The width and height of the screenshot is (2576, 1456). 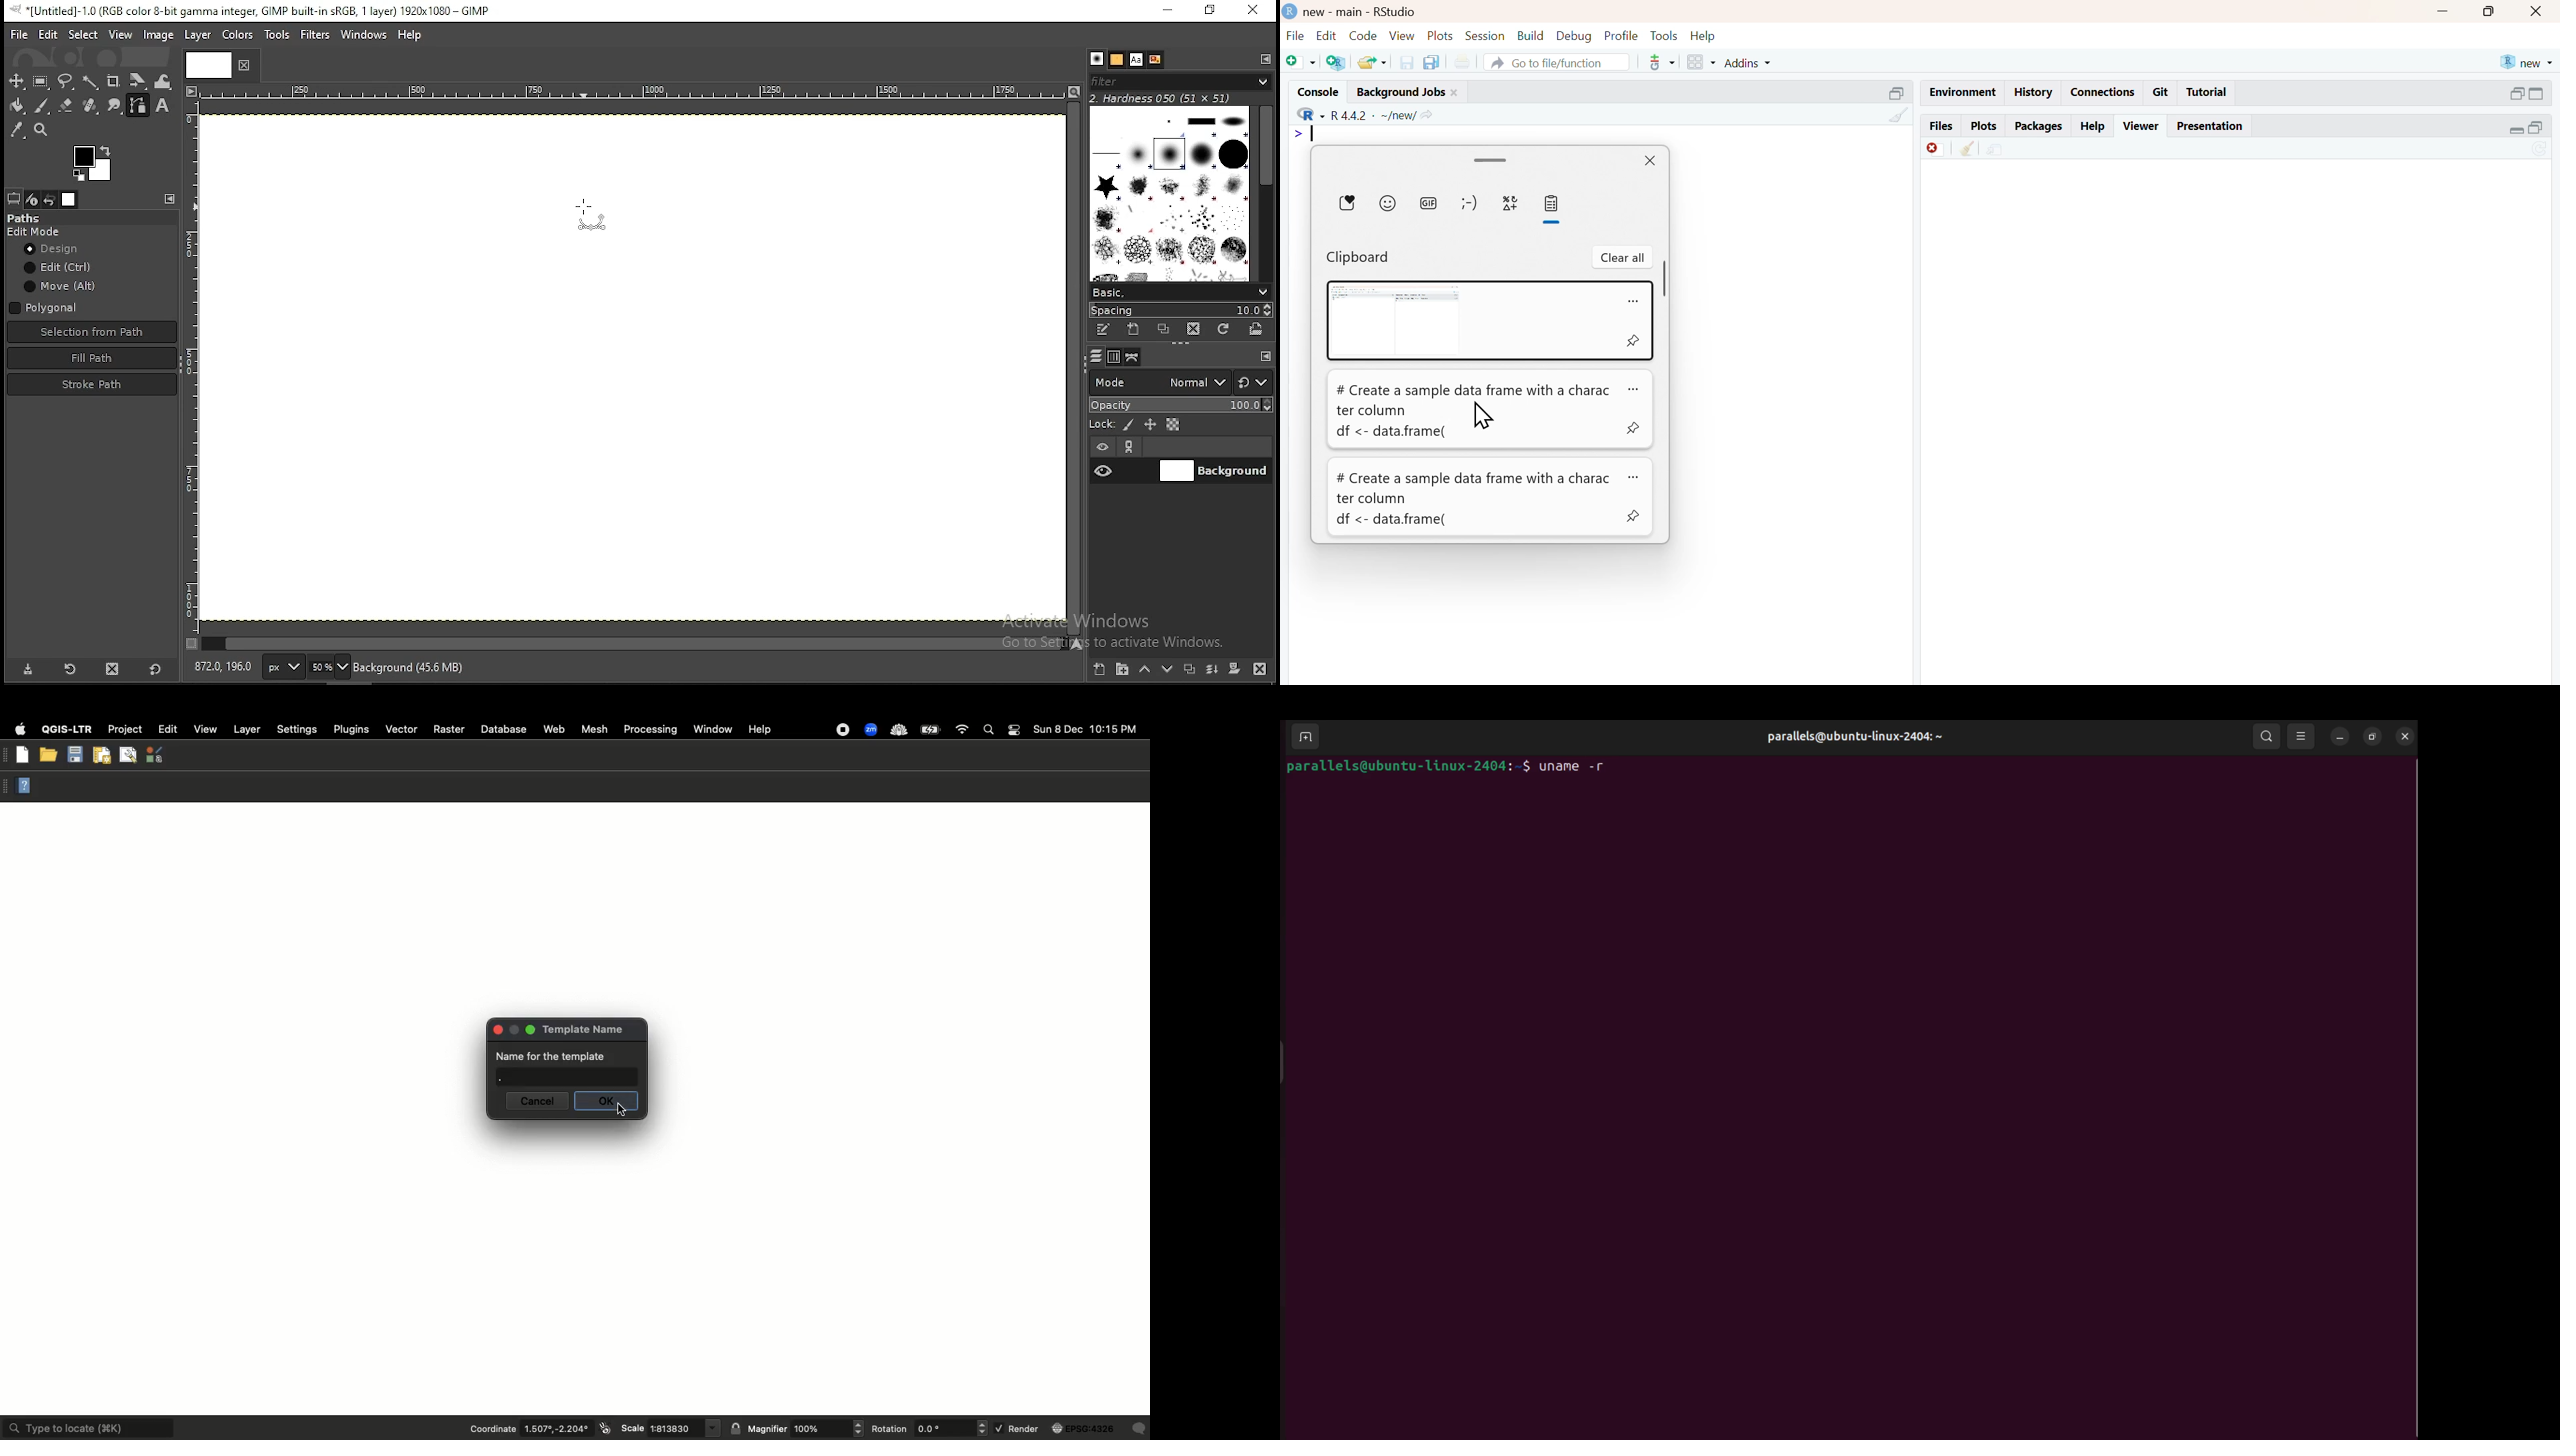 I want to click on minimize, so click(x=2338, y=736).